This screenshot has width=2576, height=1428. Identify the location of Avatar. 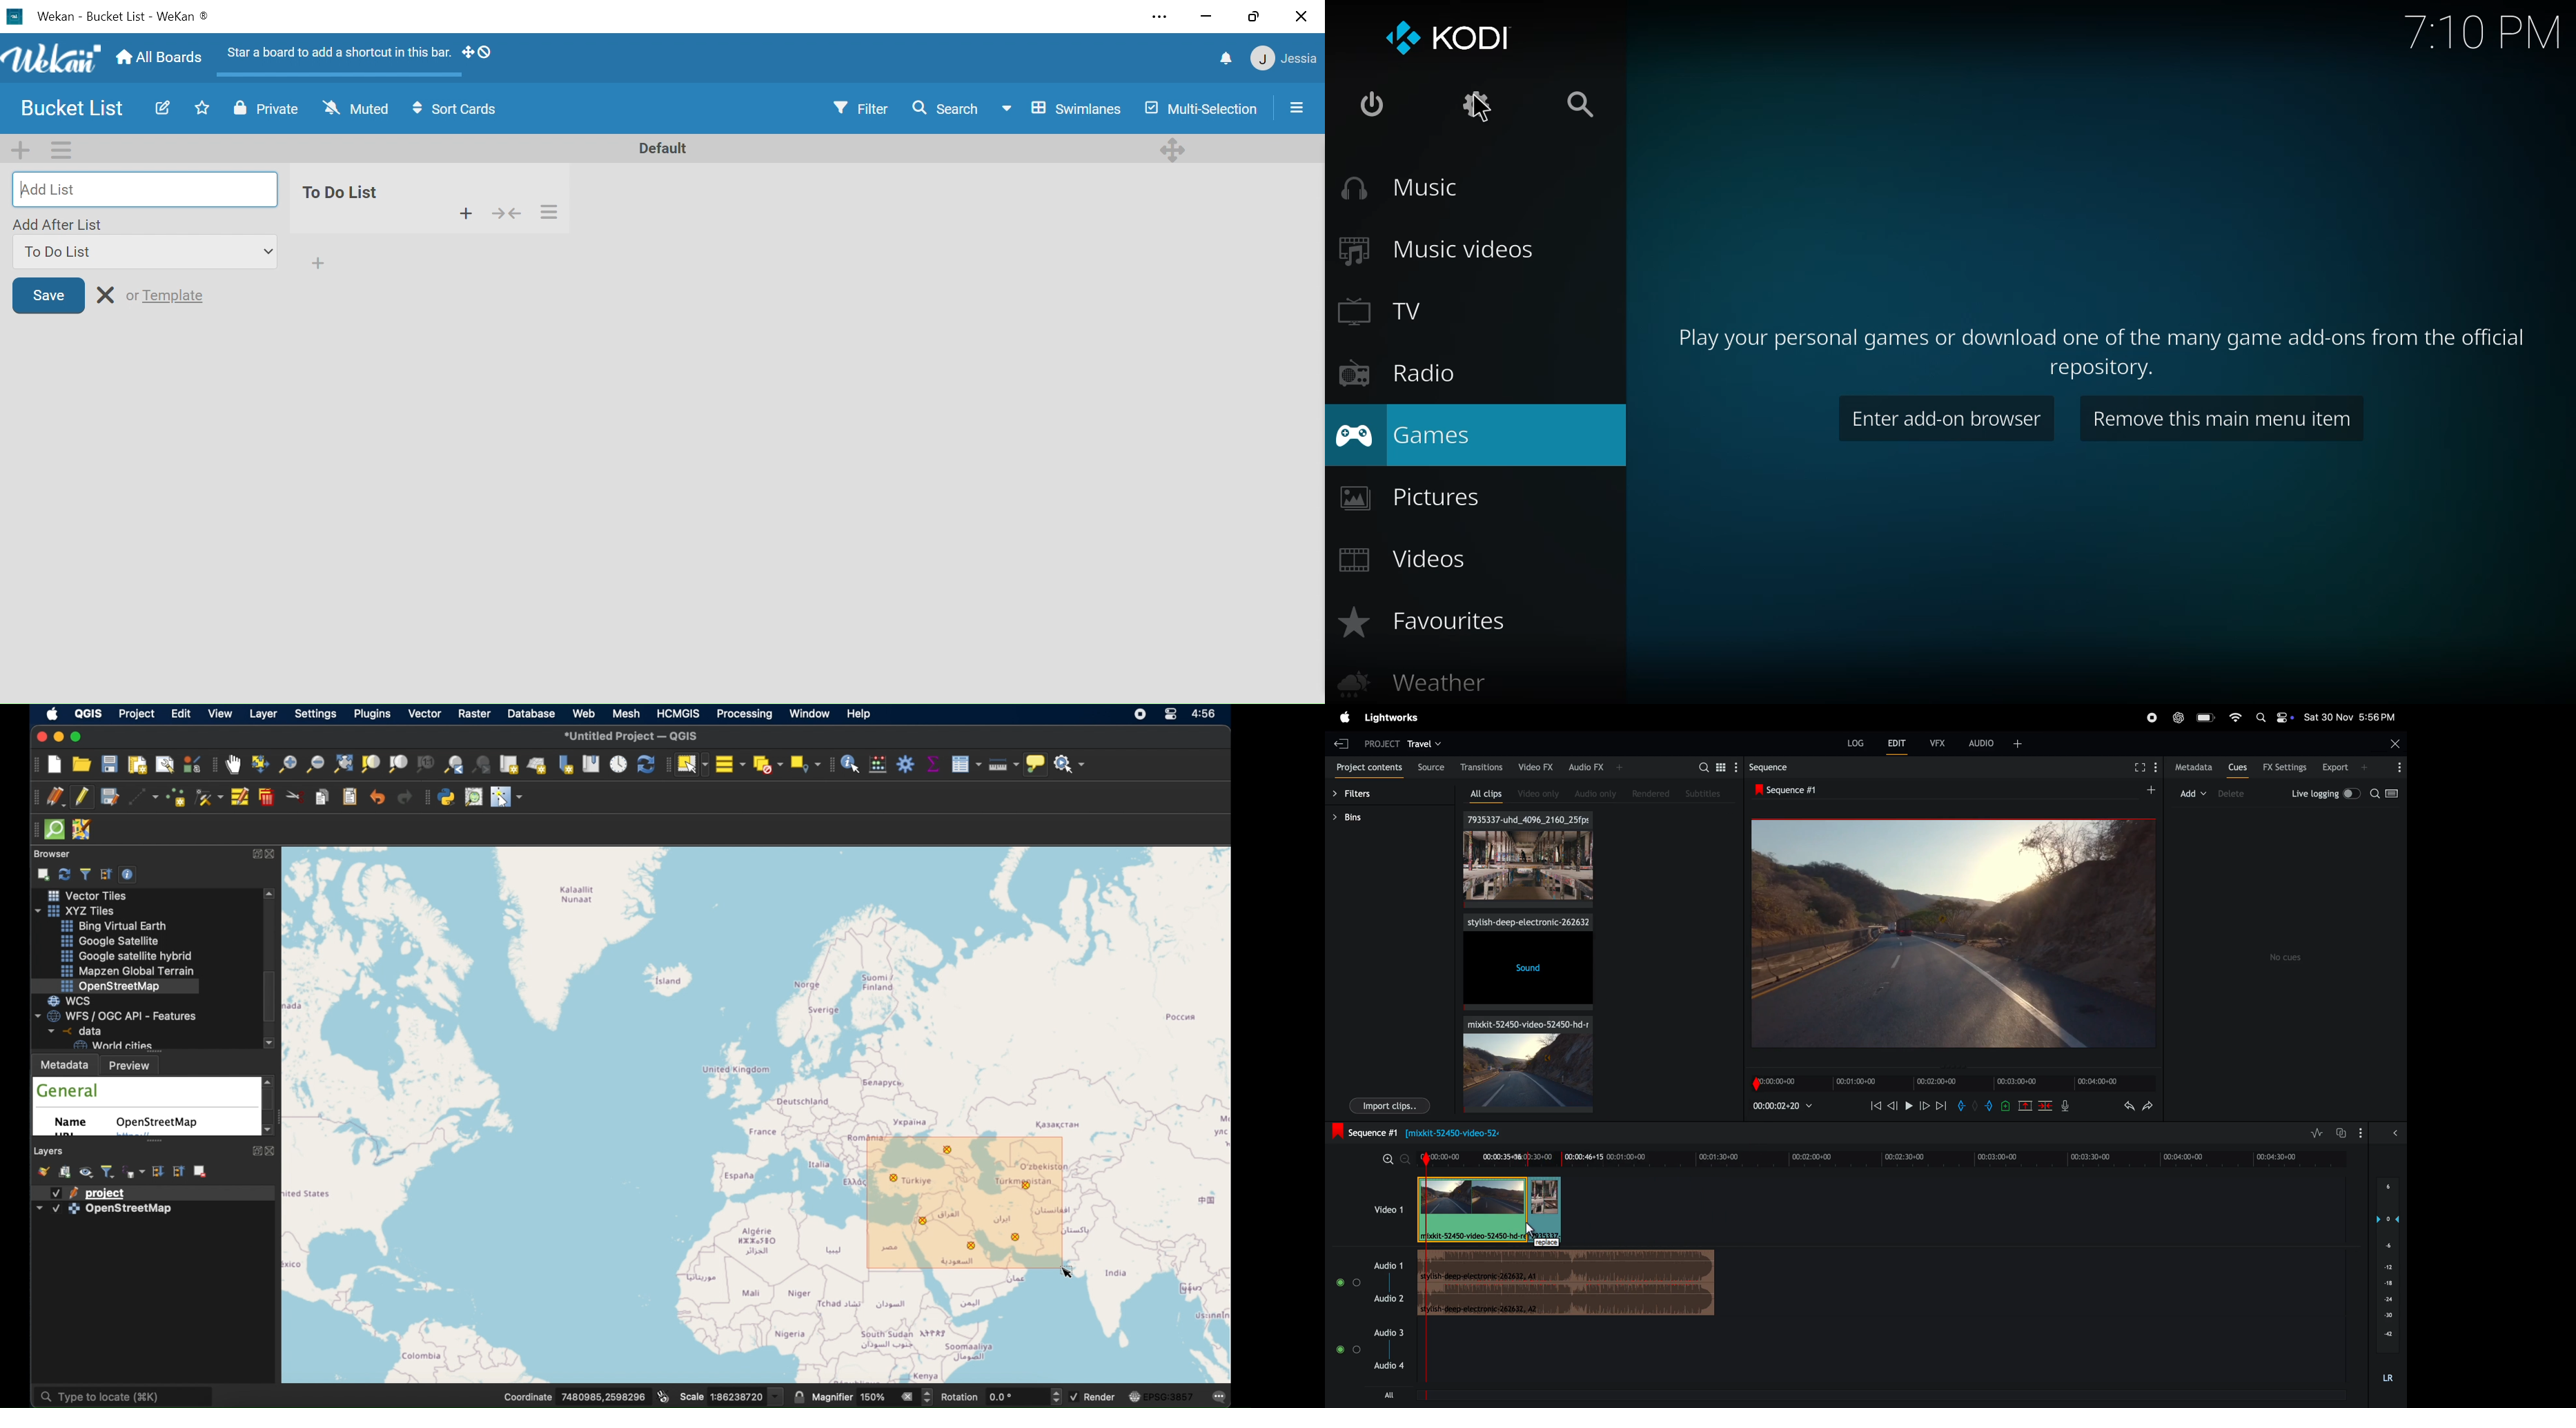
(1261, 60).